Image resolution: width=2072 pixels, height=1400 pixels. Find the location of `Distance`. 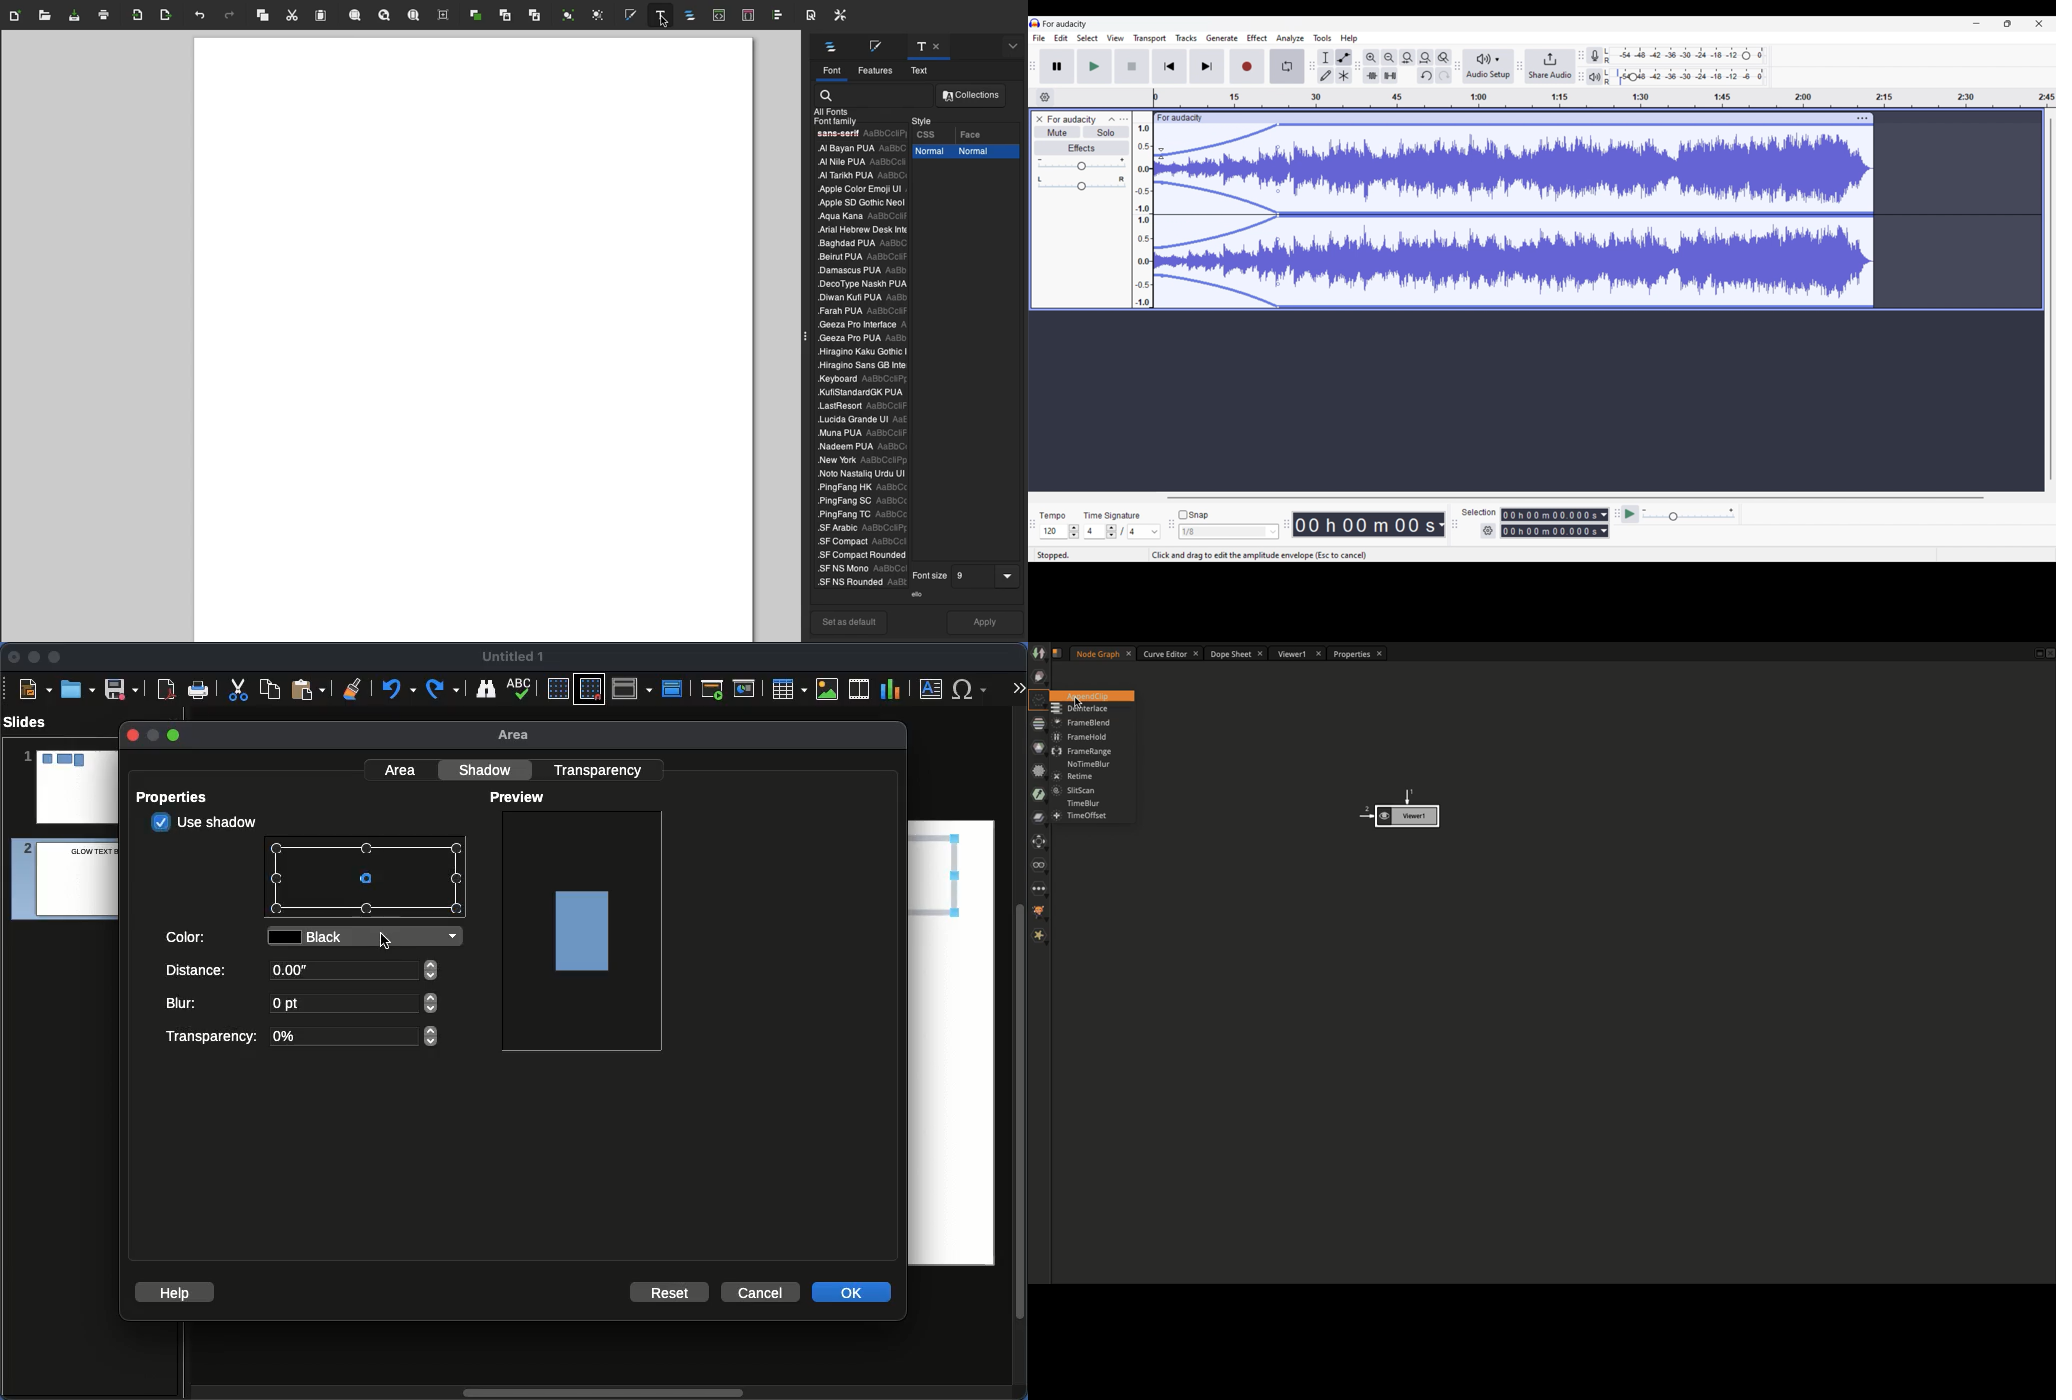

Distance is located at coordinates (304, 974).